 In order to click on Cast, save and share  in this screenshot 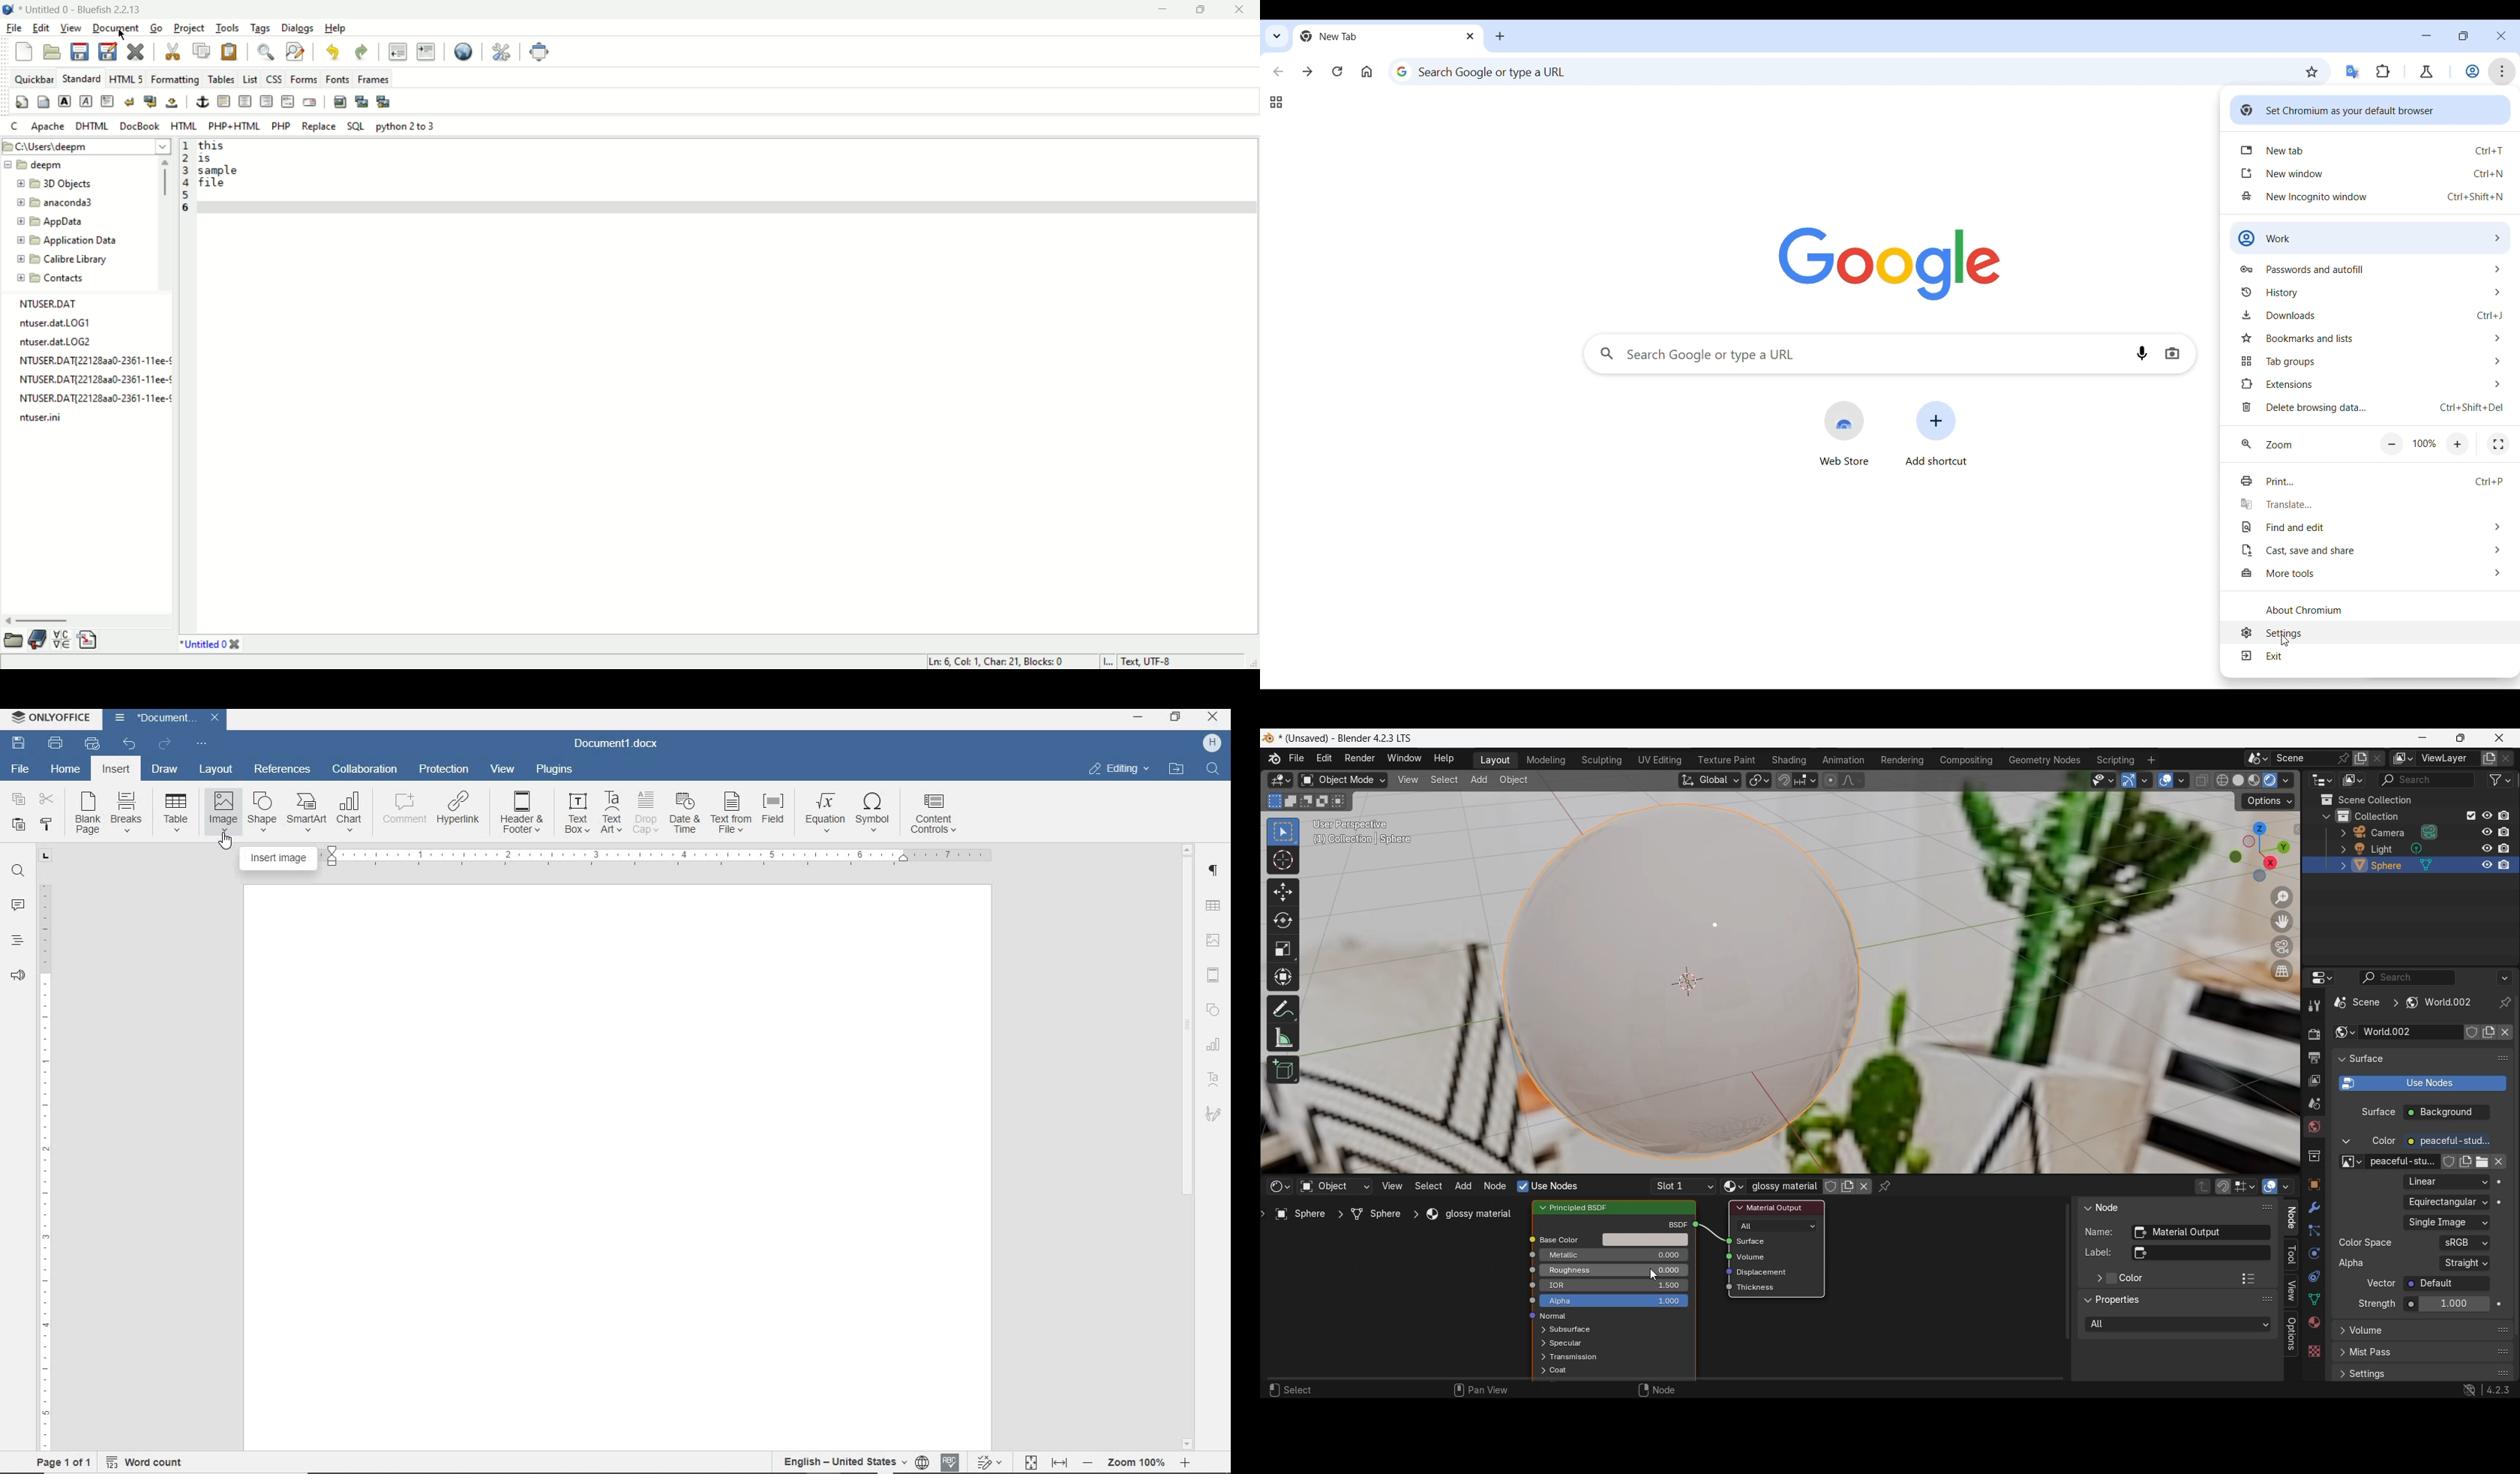, I will do `click(2371, 549)`.